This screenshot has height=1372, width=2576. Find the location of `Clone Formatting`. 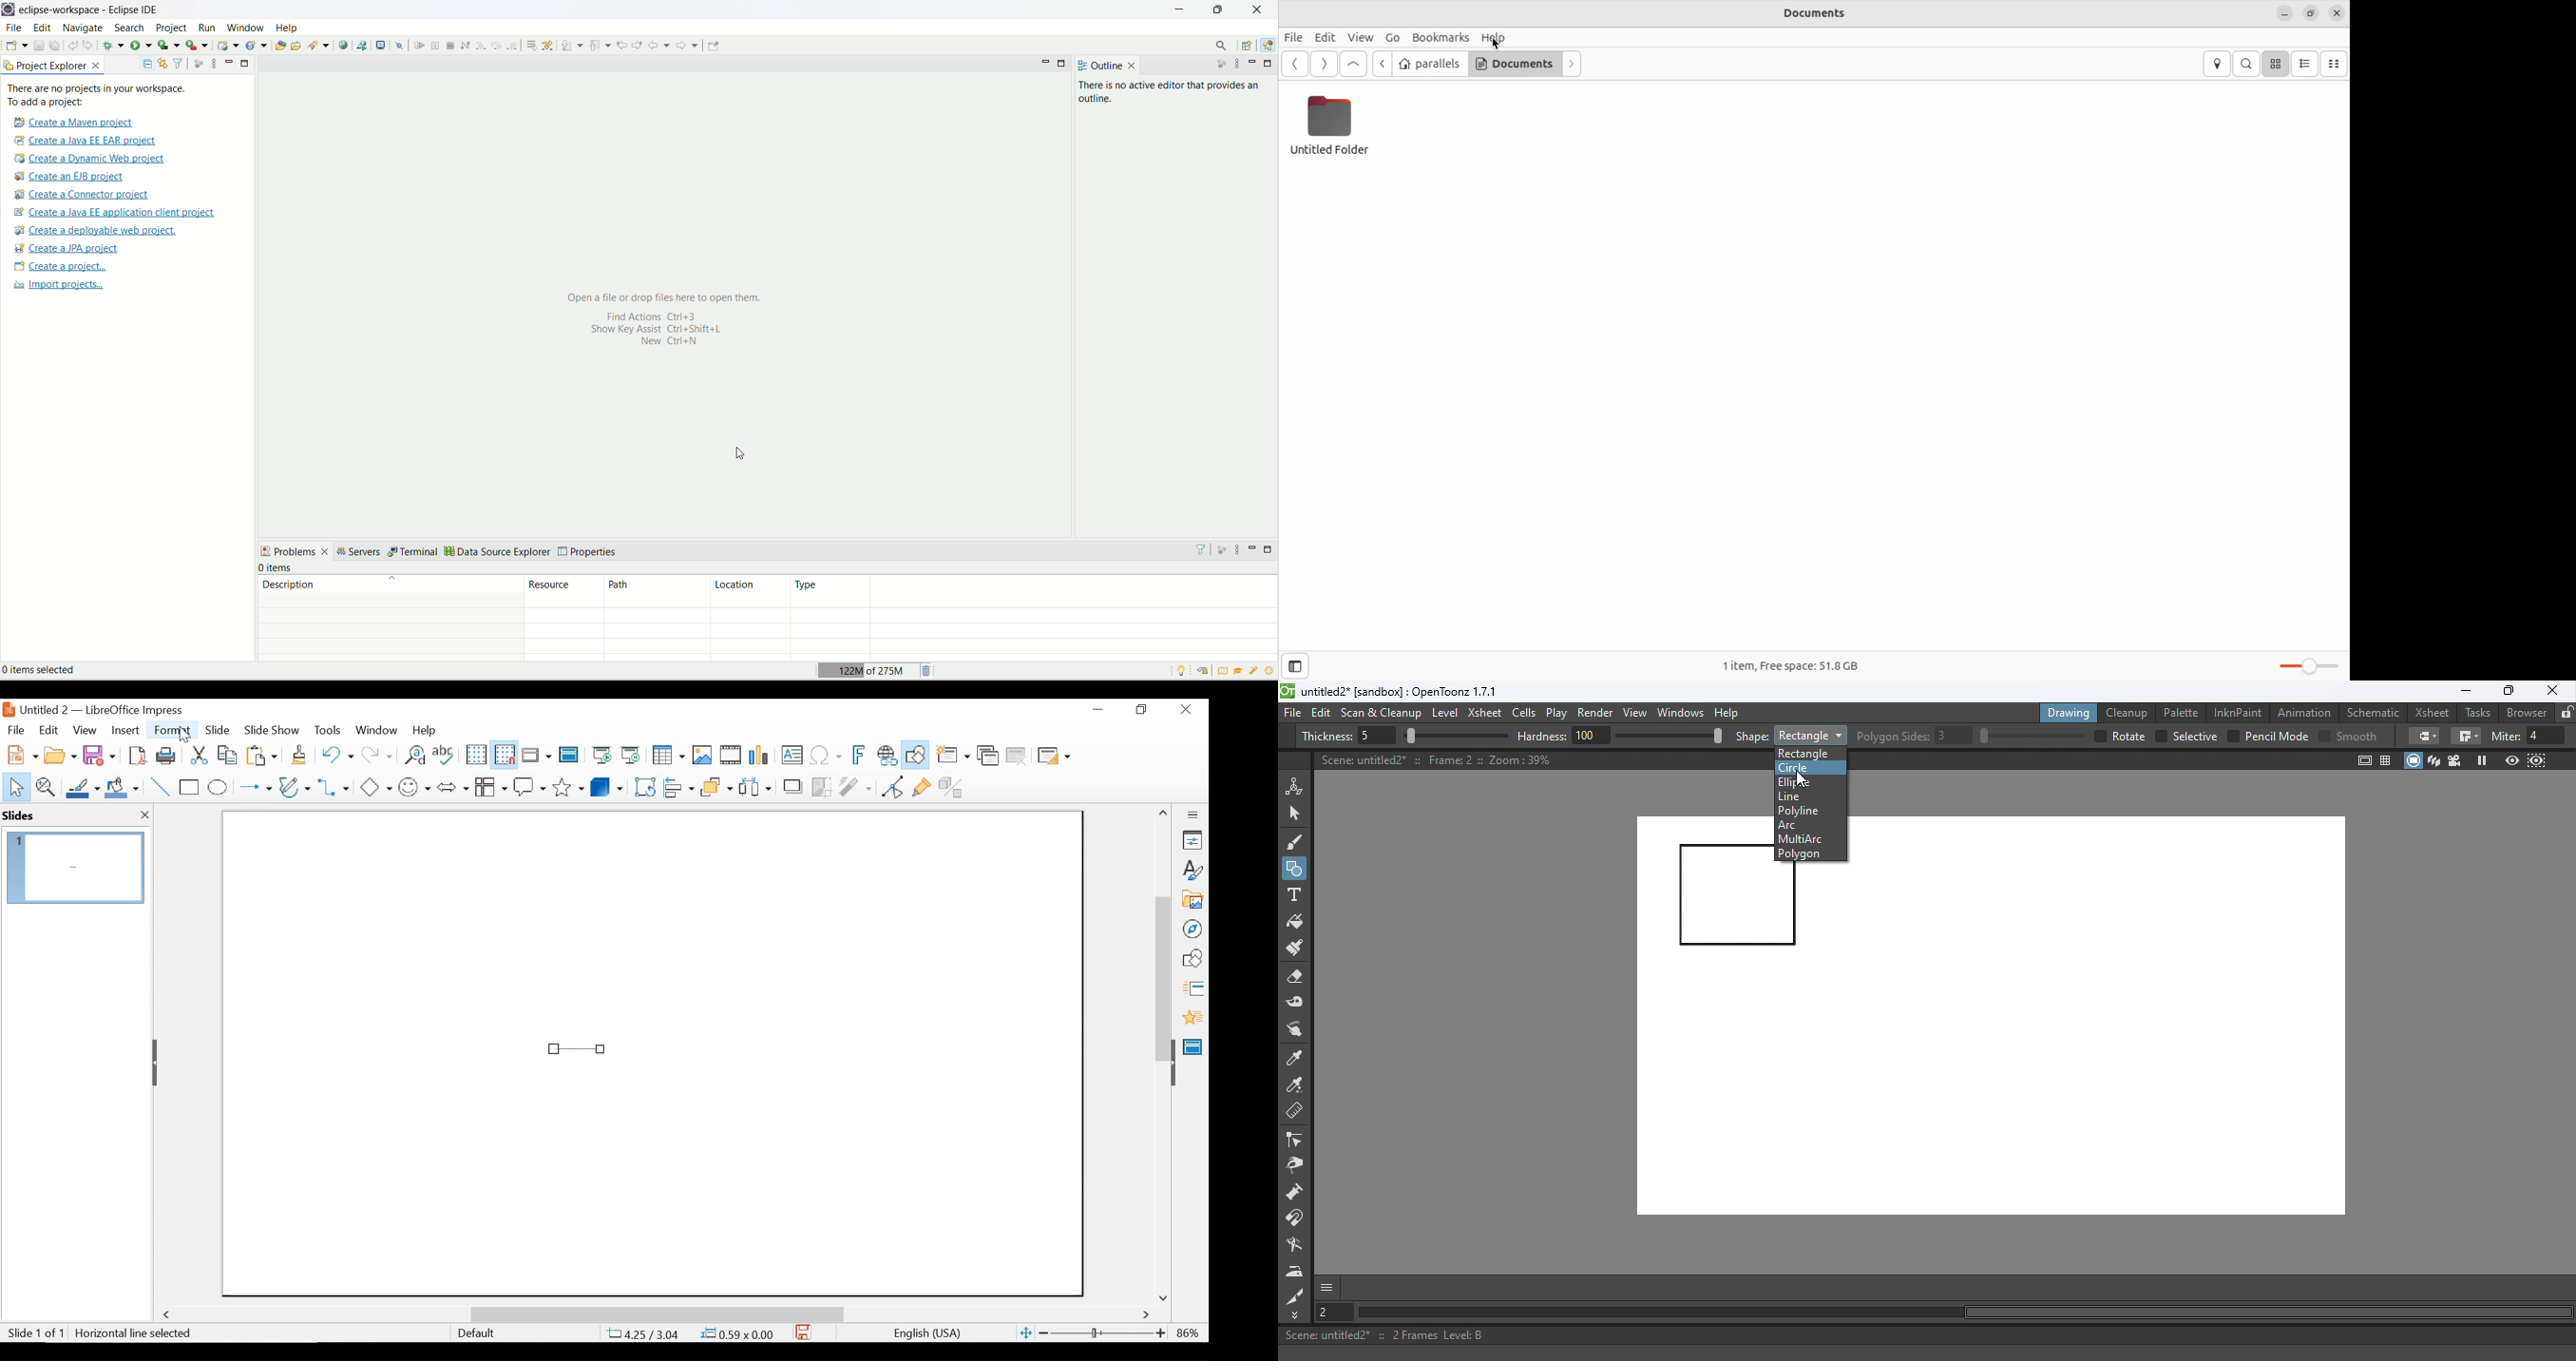

Clone Formatting is located at coordinates (300, 754).